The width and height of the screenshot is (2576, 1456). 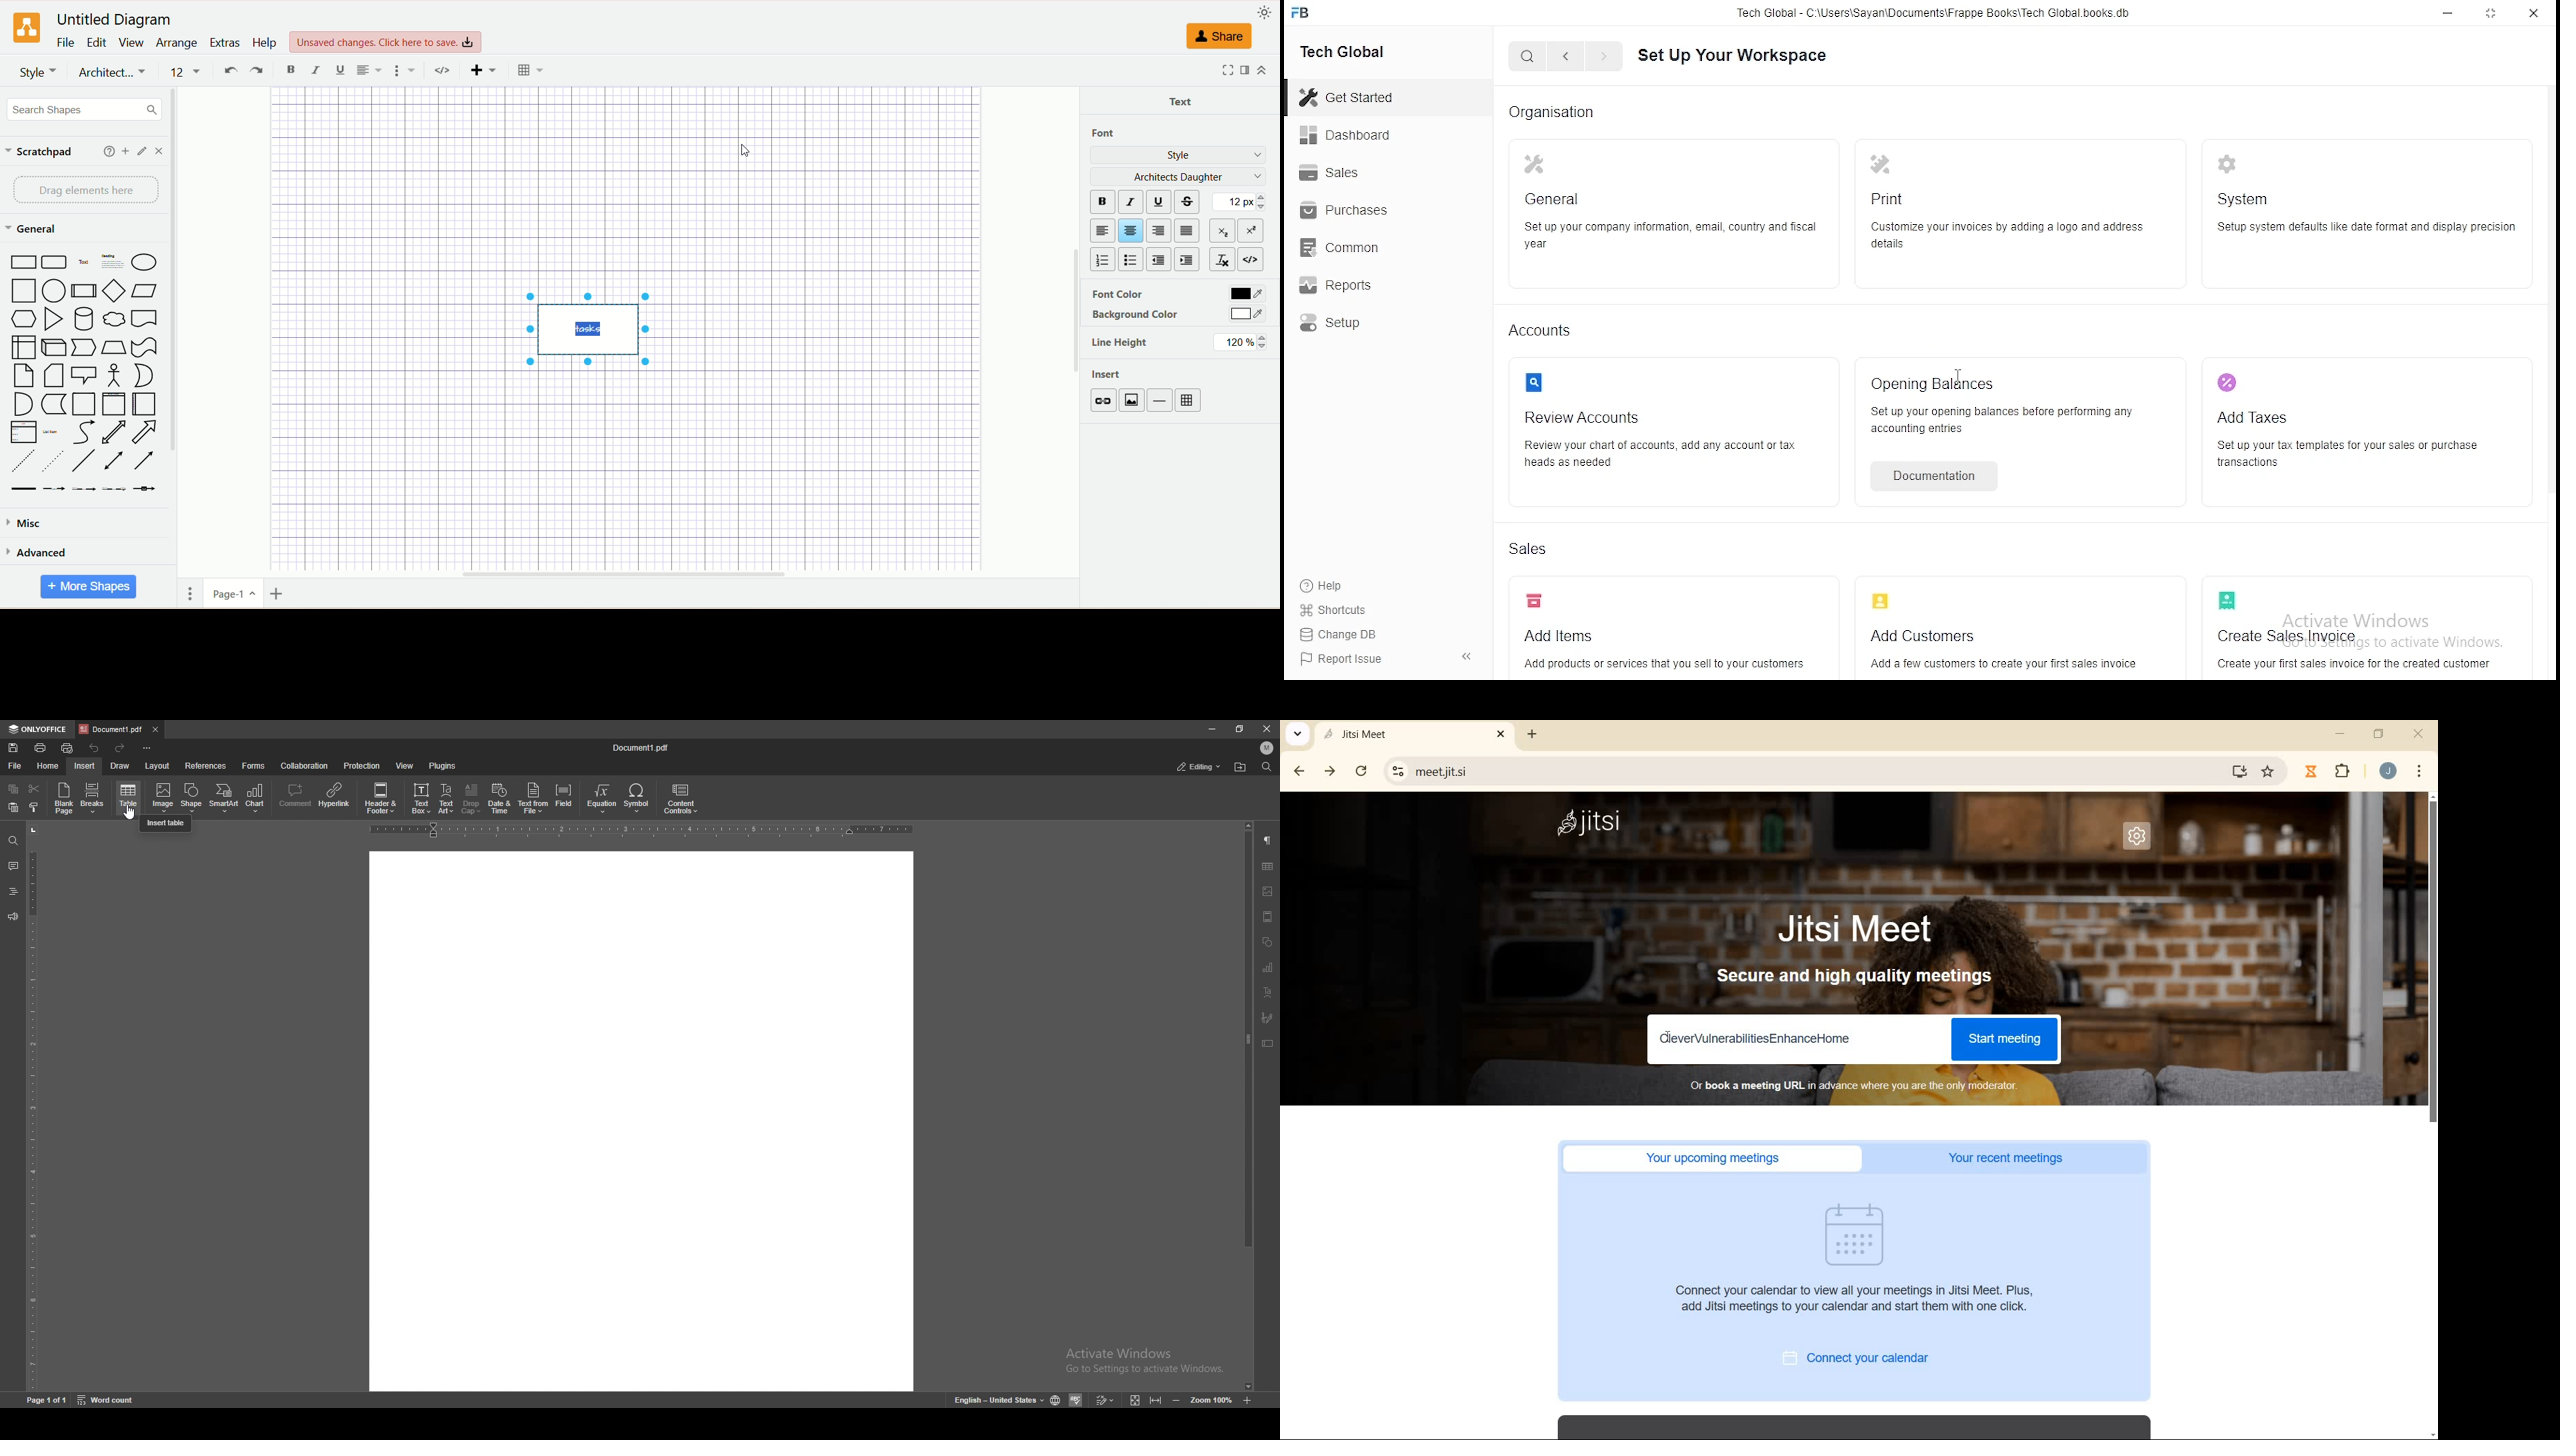 I want to click on hide sidebar, so click(x=1472, y=659).